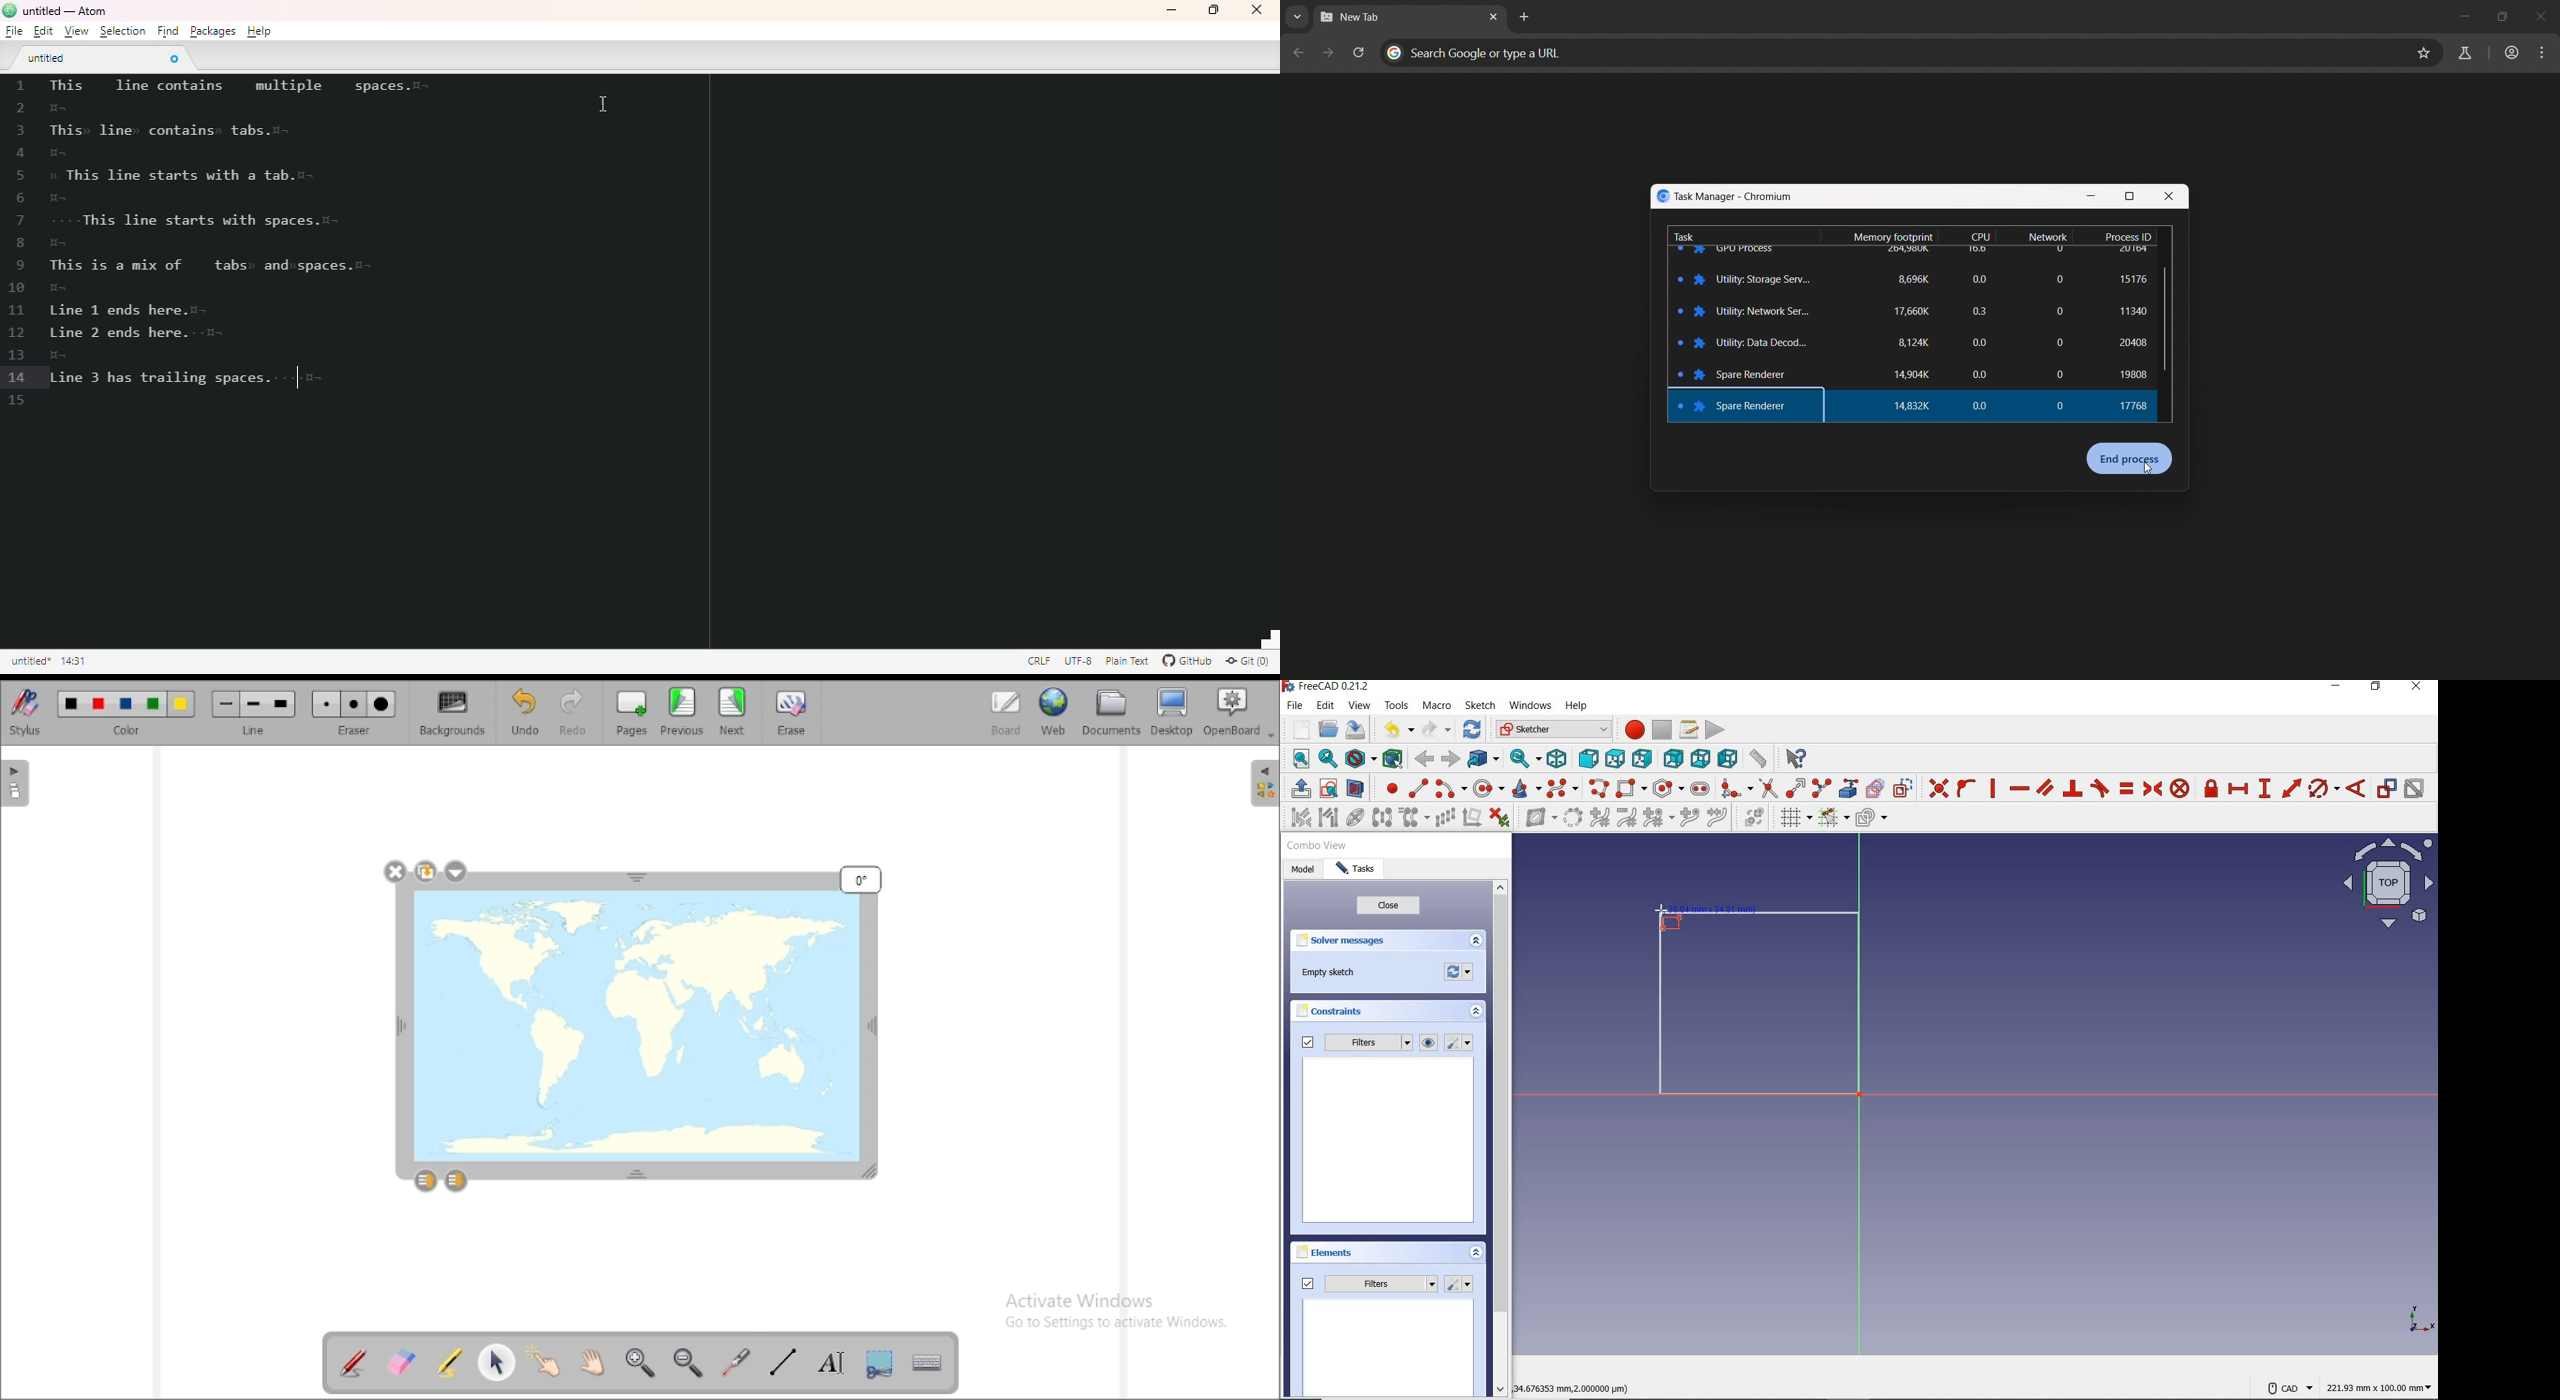 This screenshot has width=2576, height=1400. Describe the element at coordinates (1553, 730) in the screenshot. I see `switch between workbenches` at that location.